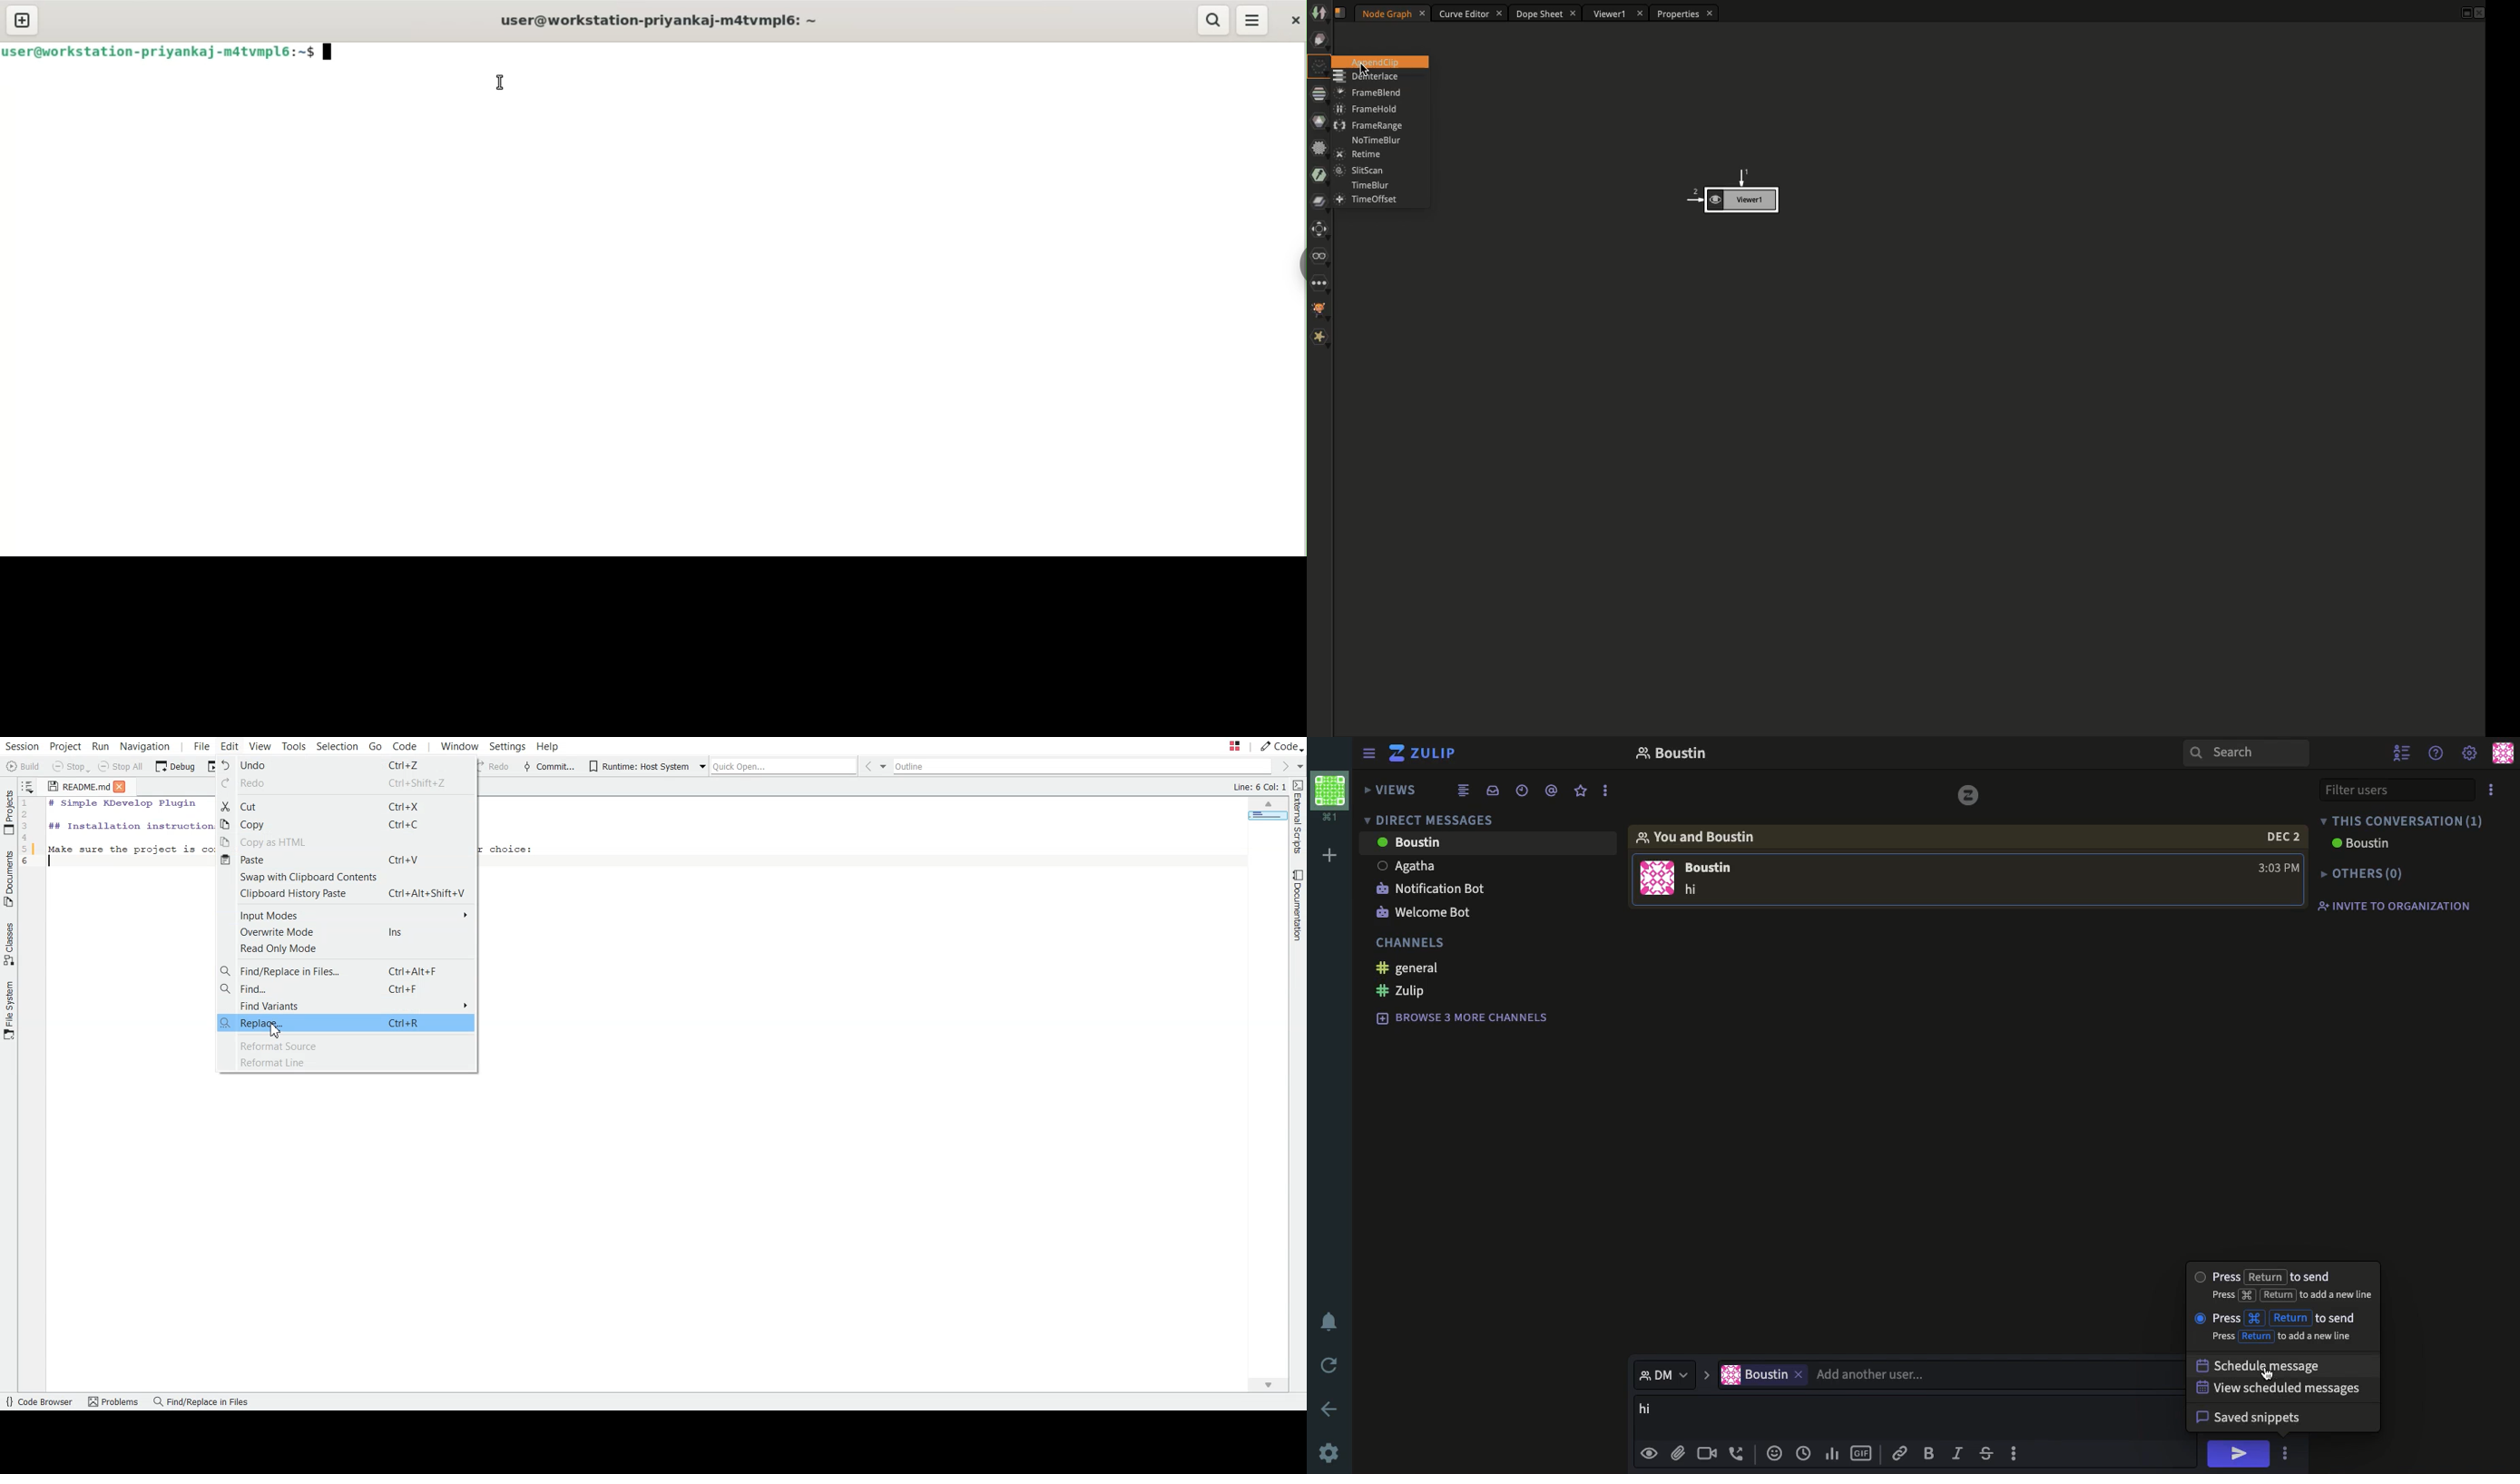 The width and height of the screenshot is (2520, 1484). What do you see at coordinates (1329, 797) in the screenshot?
I see `workspace` at bounding box center [1329, 797].